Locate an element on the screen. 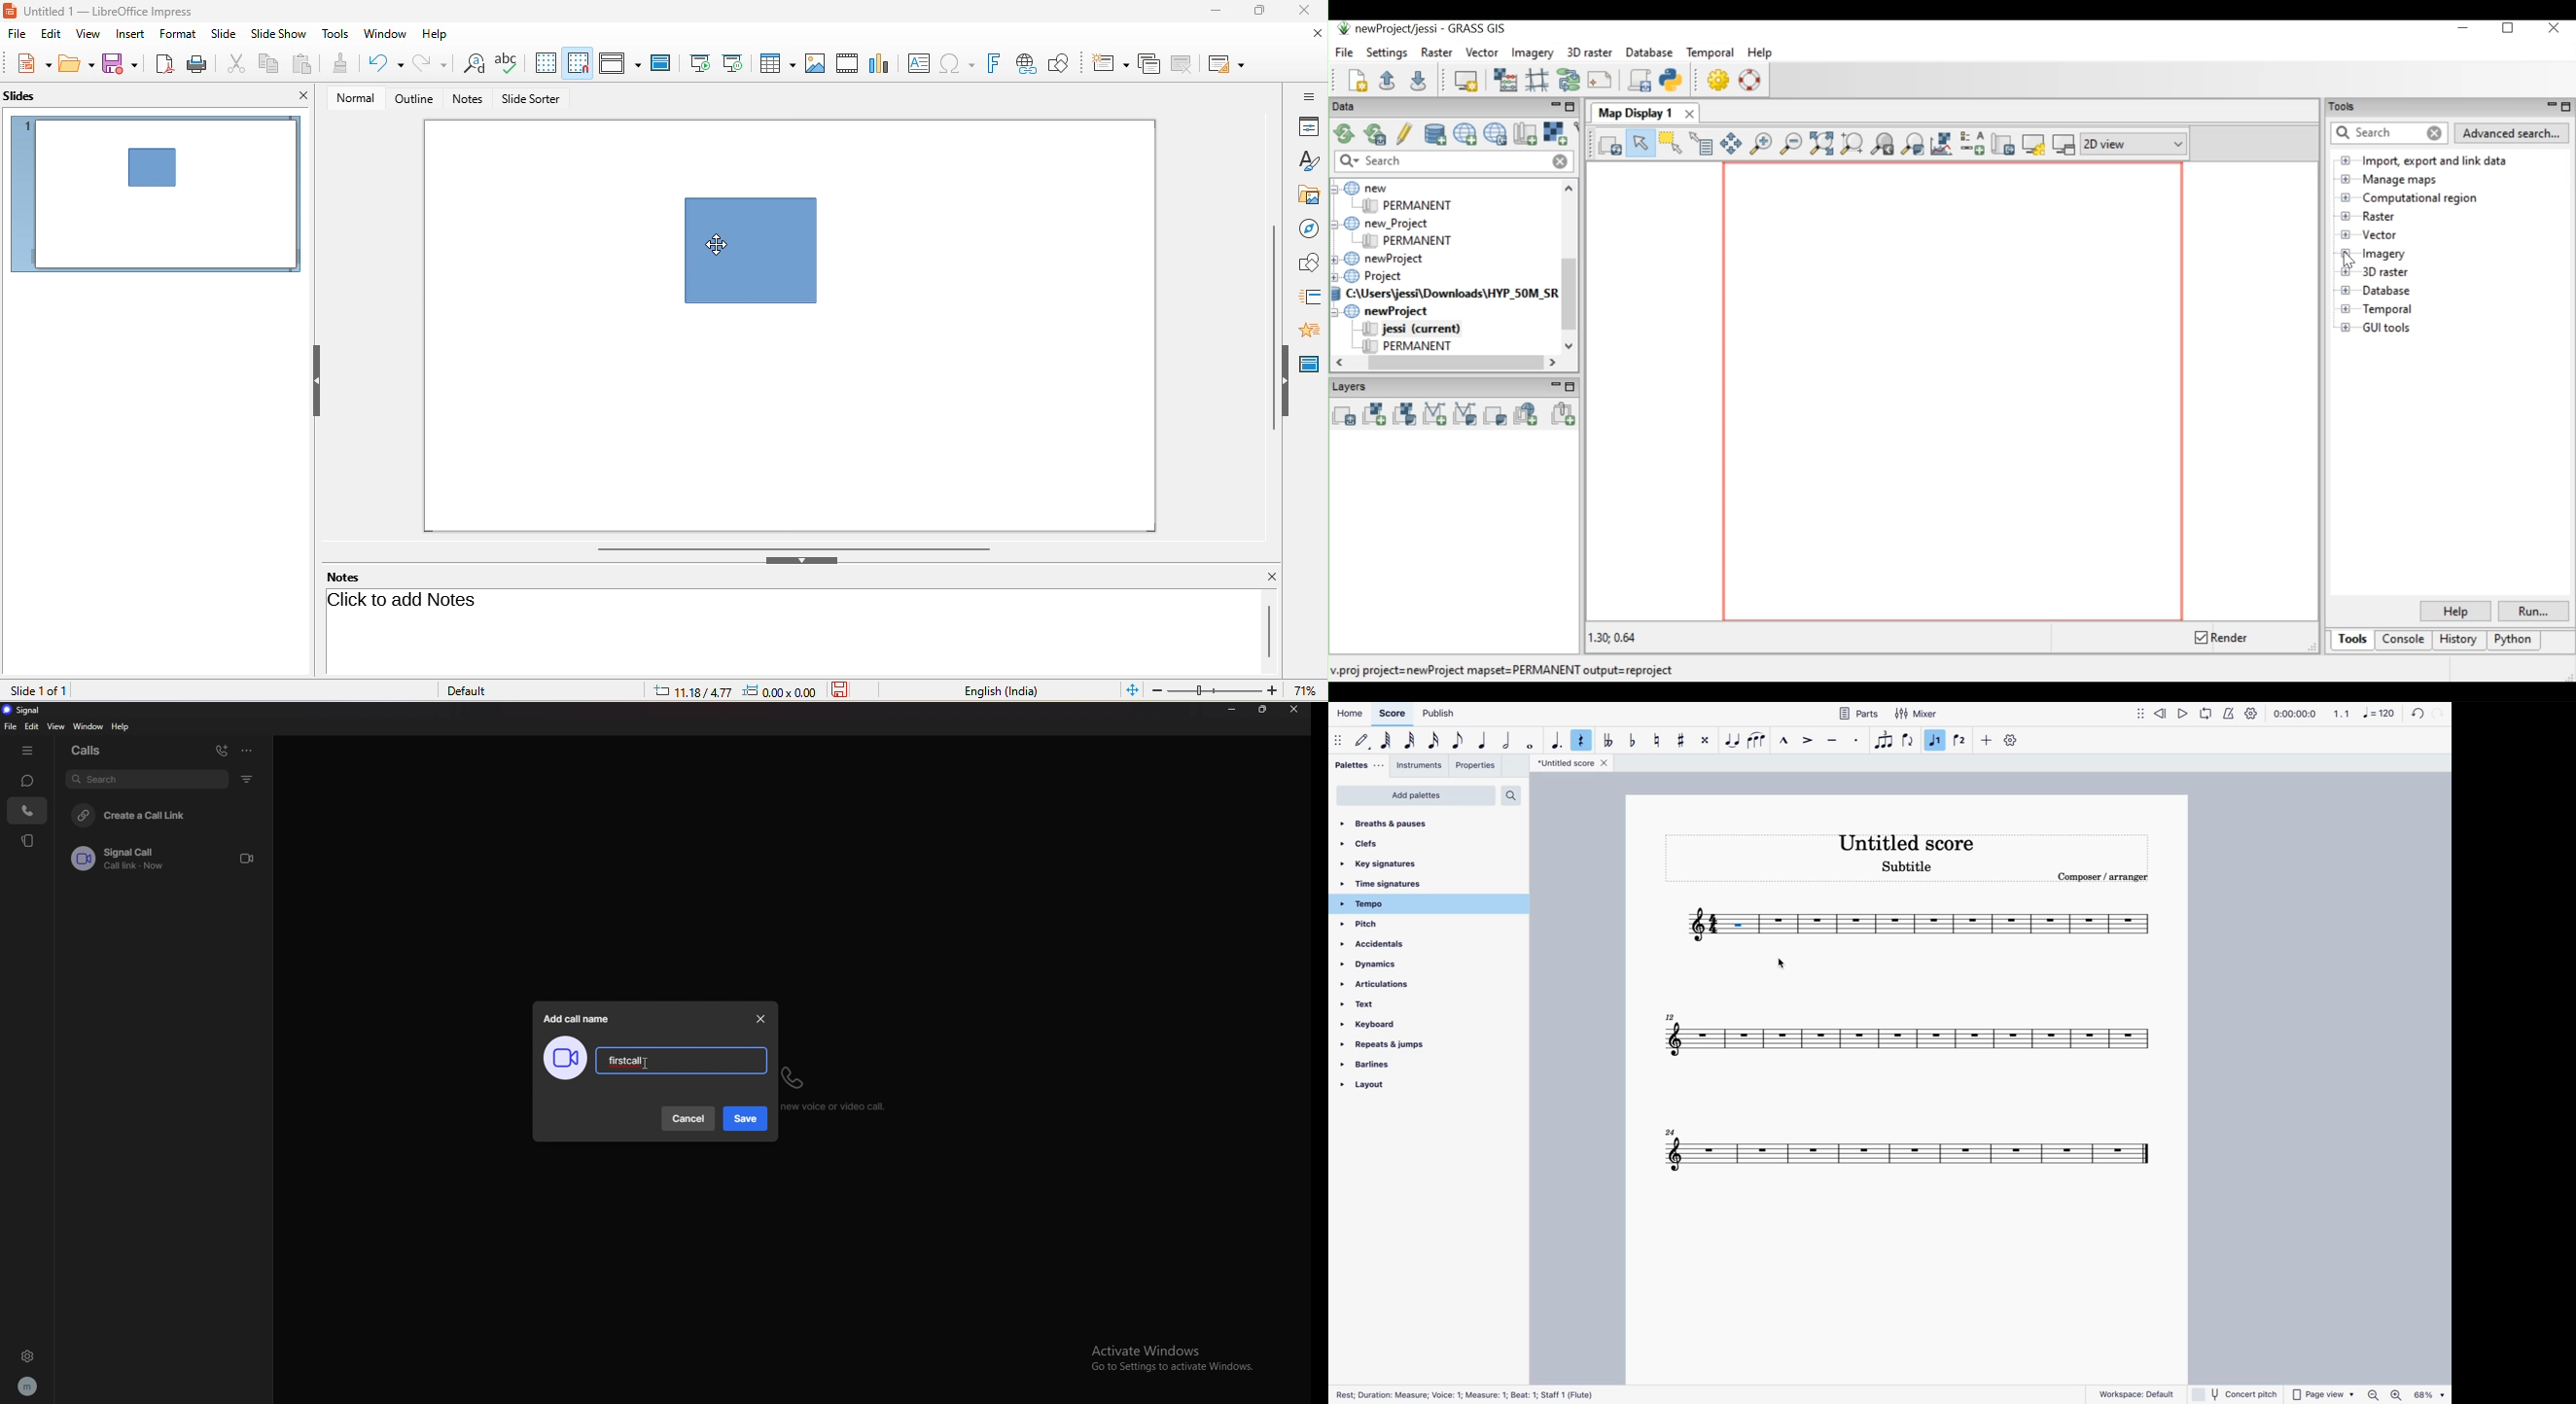  the document has not been modified since the last save is located at coordinates (849, 690).